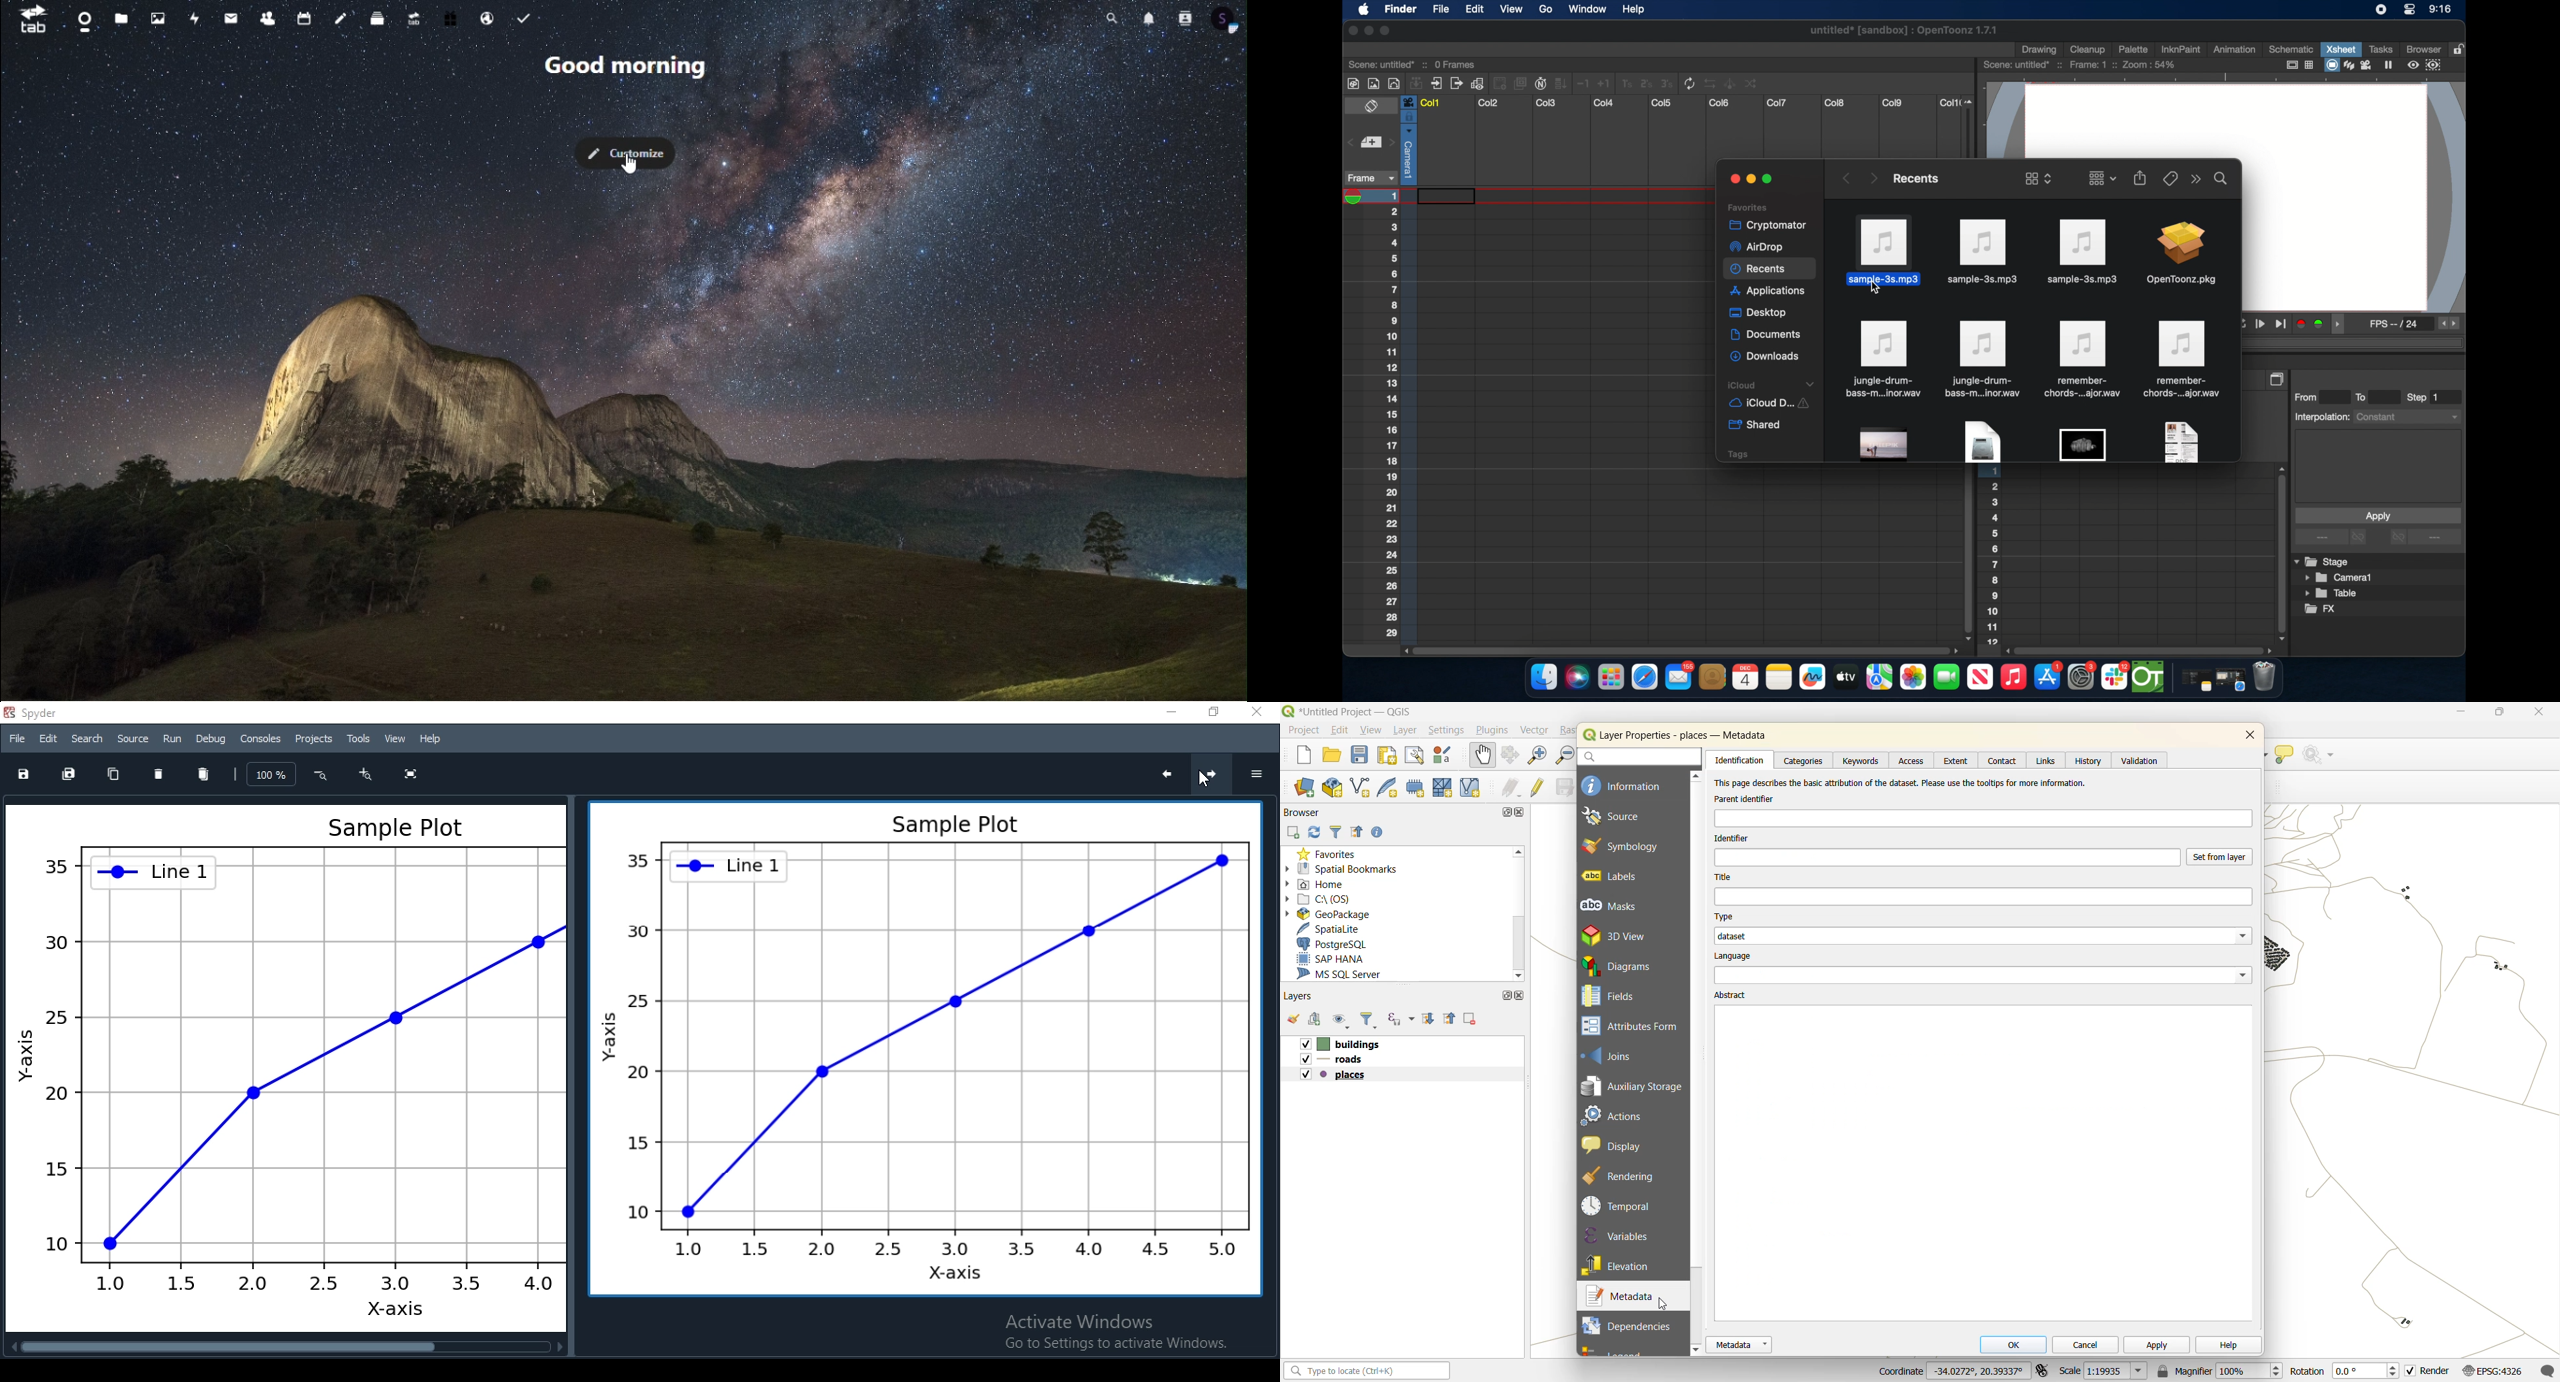  Describe the element at coordinates (260, 739) in the screenshot. I see `Consoles` at that location.